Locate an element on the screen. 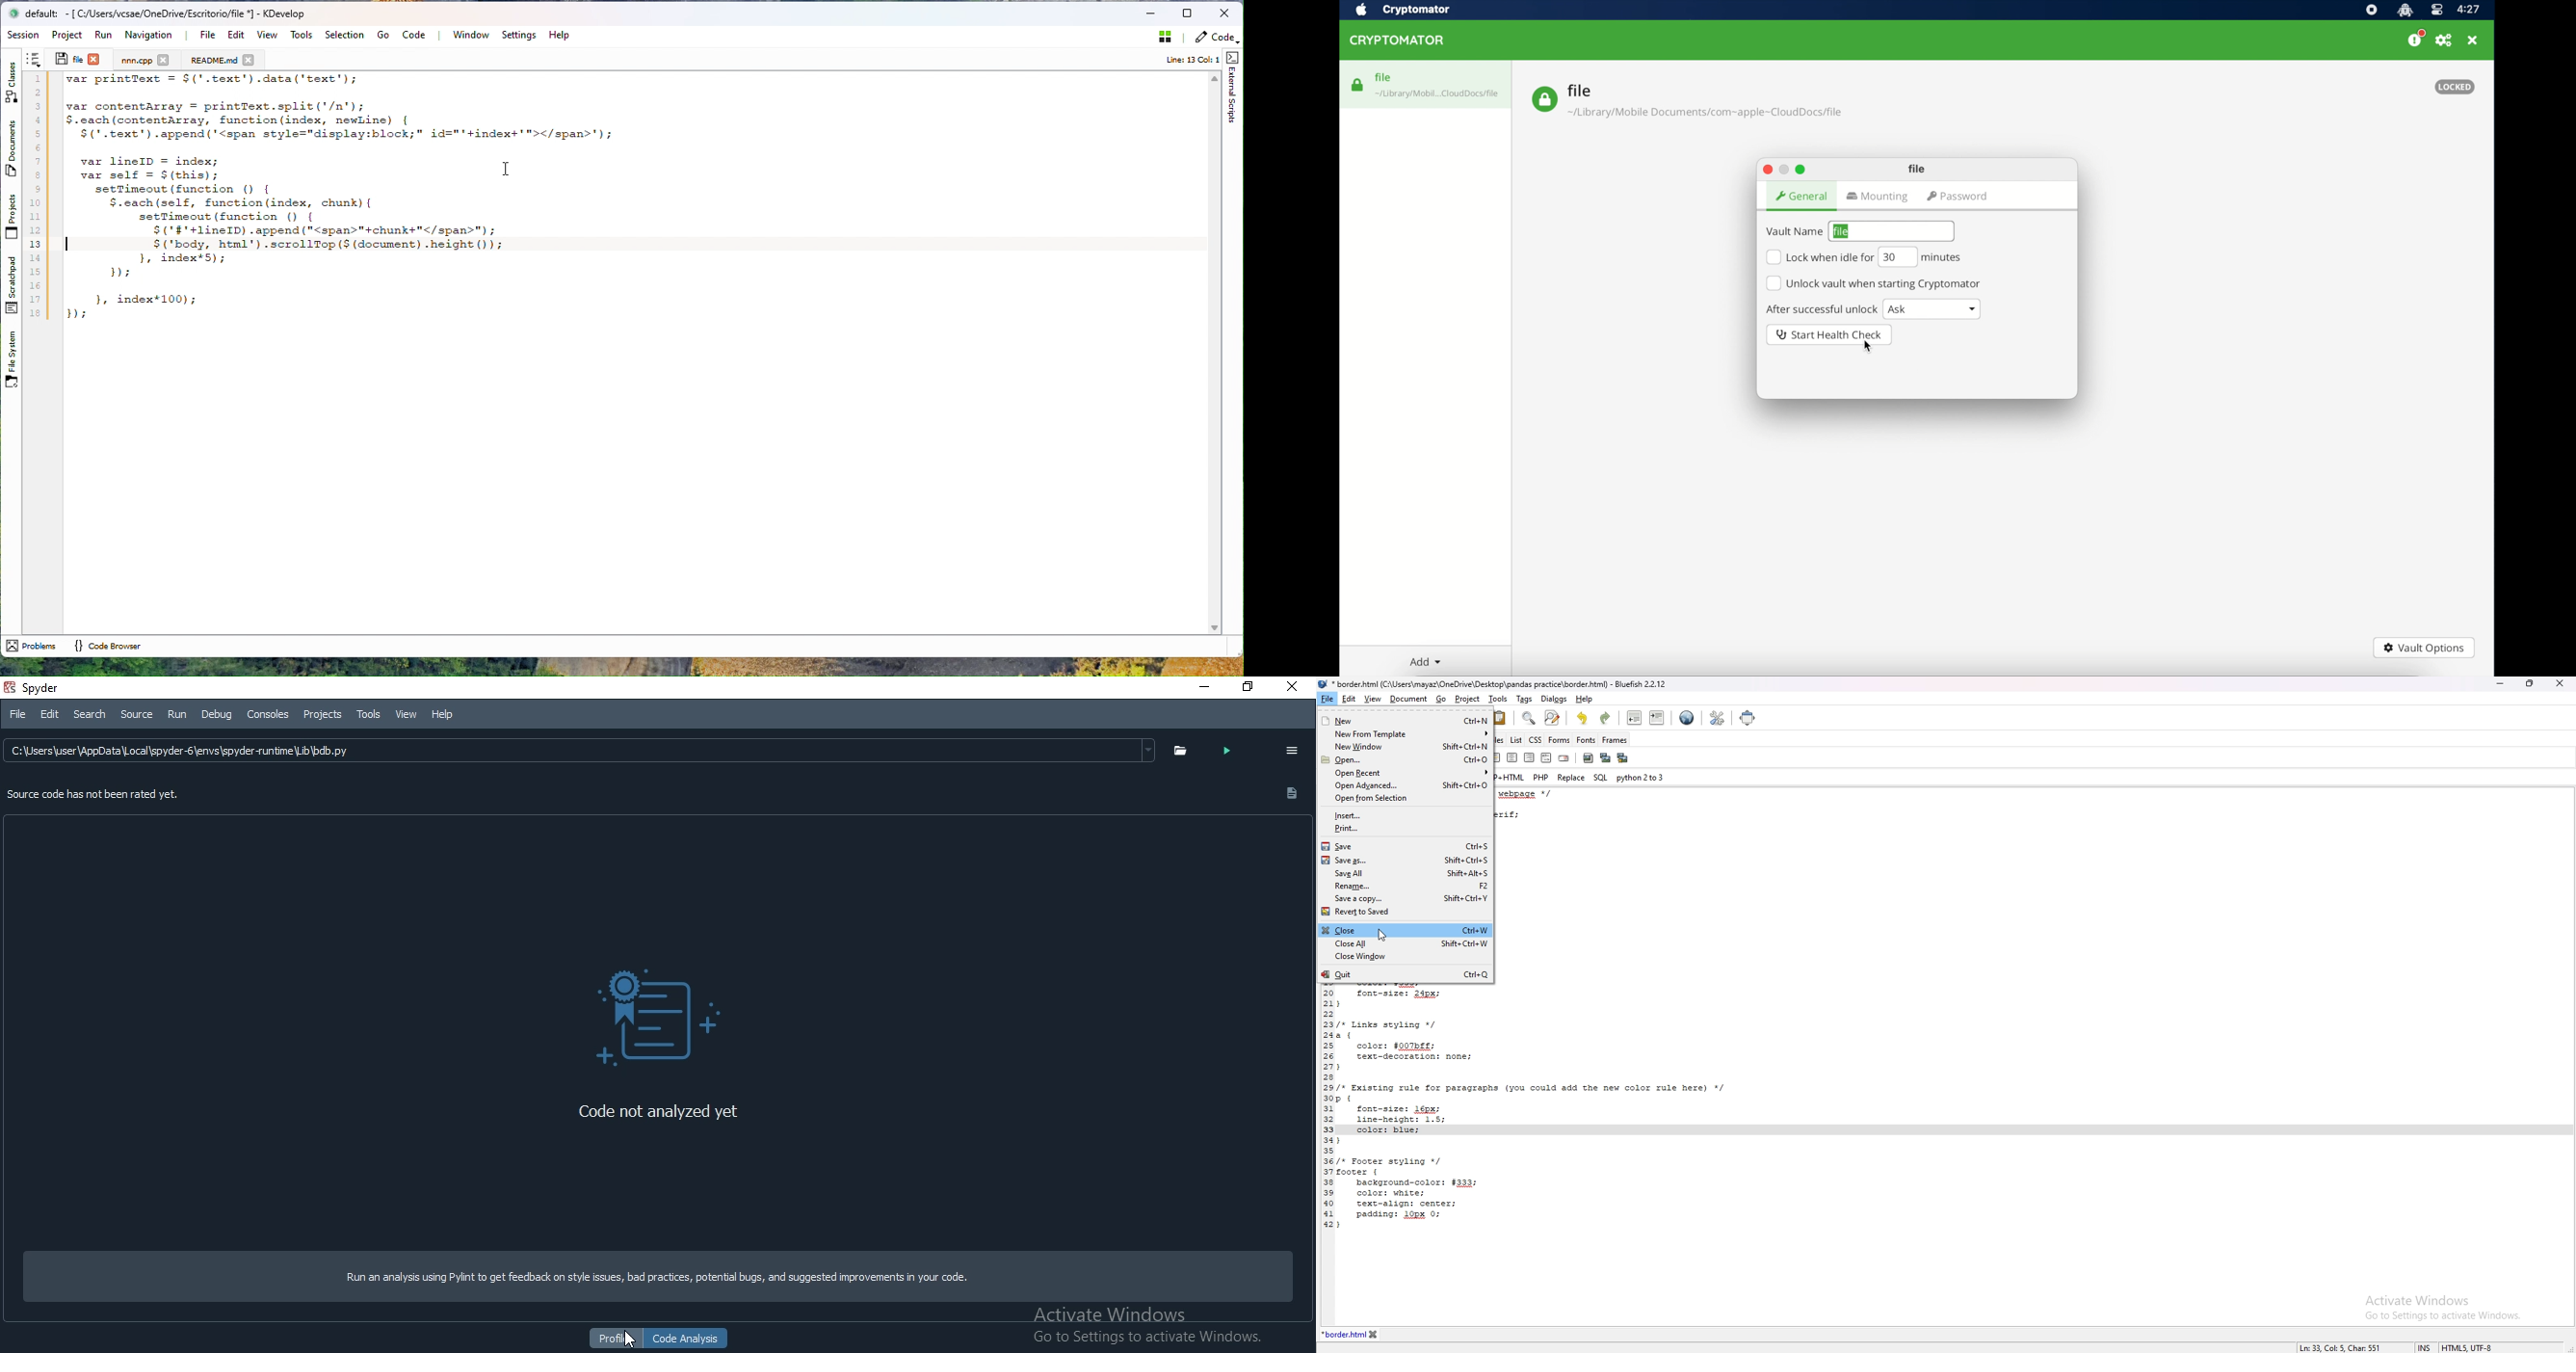 The image size is (2576, 1372). Spyder is located at coordinates (71, 689).